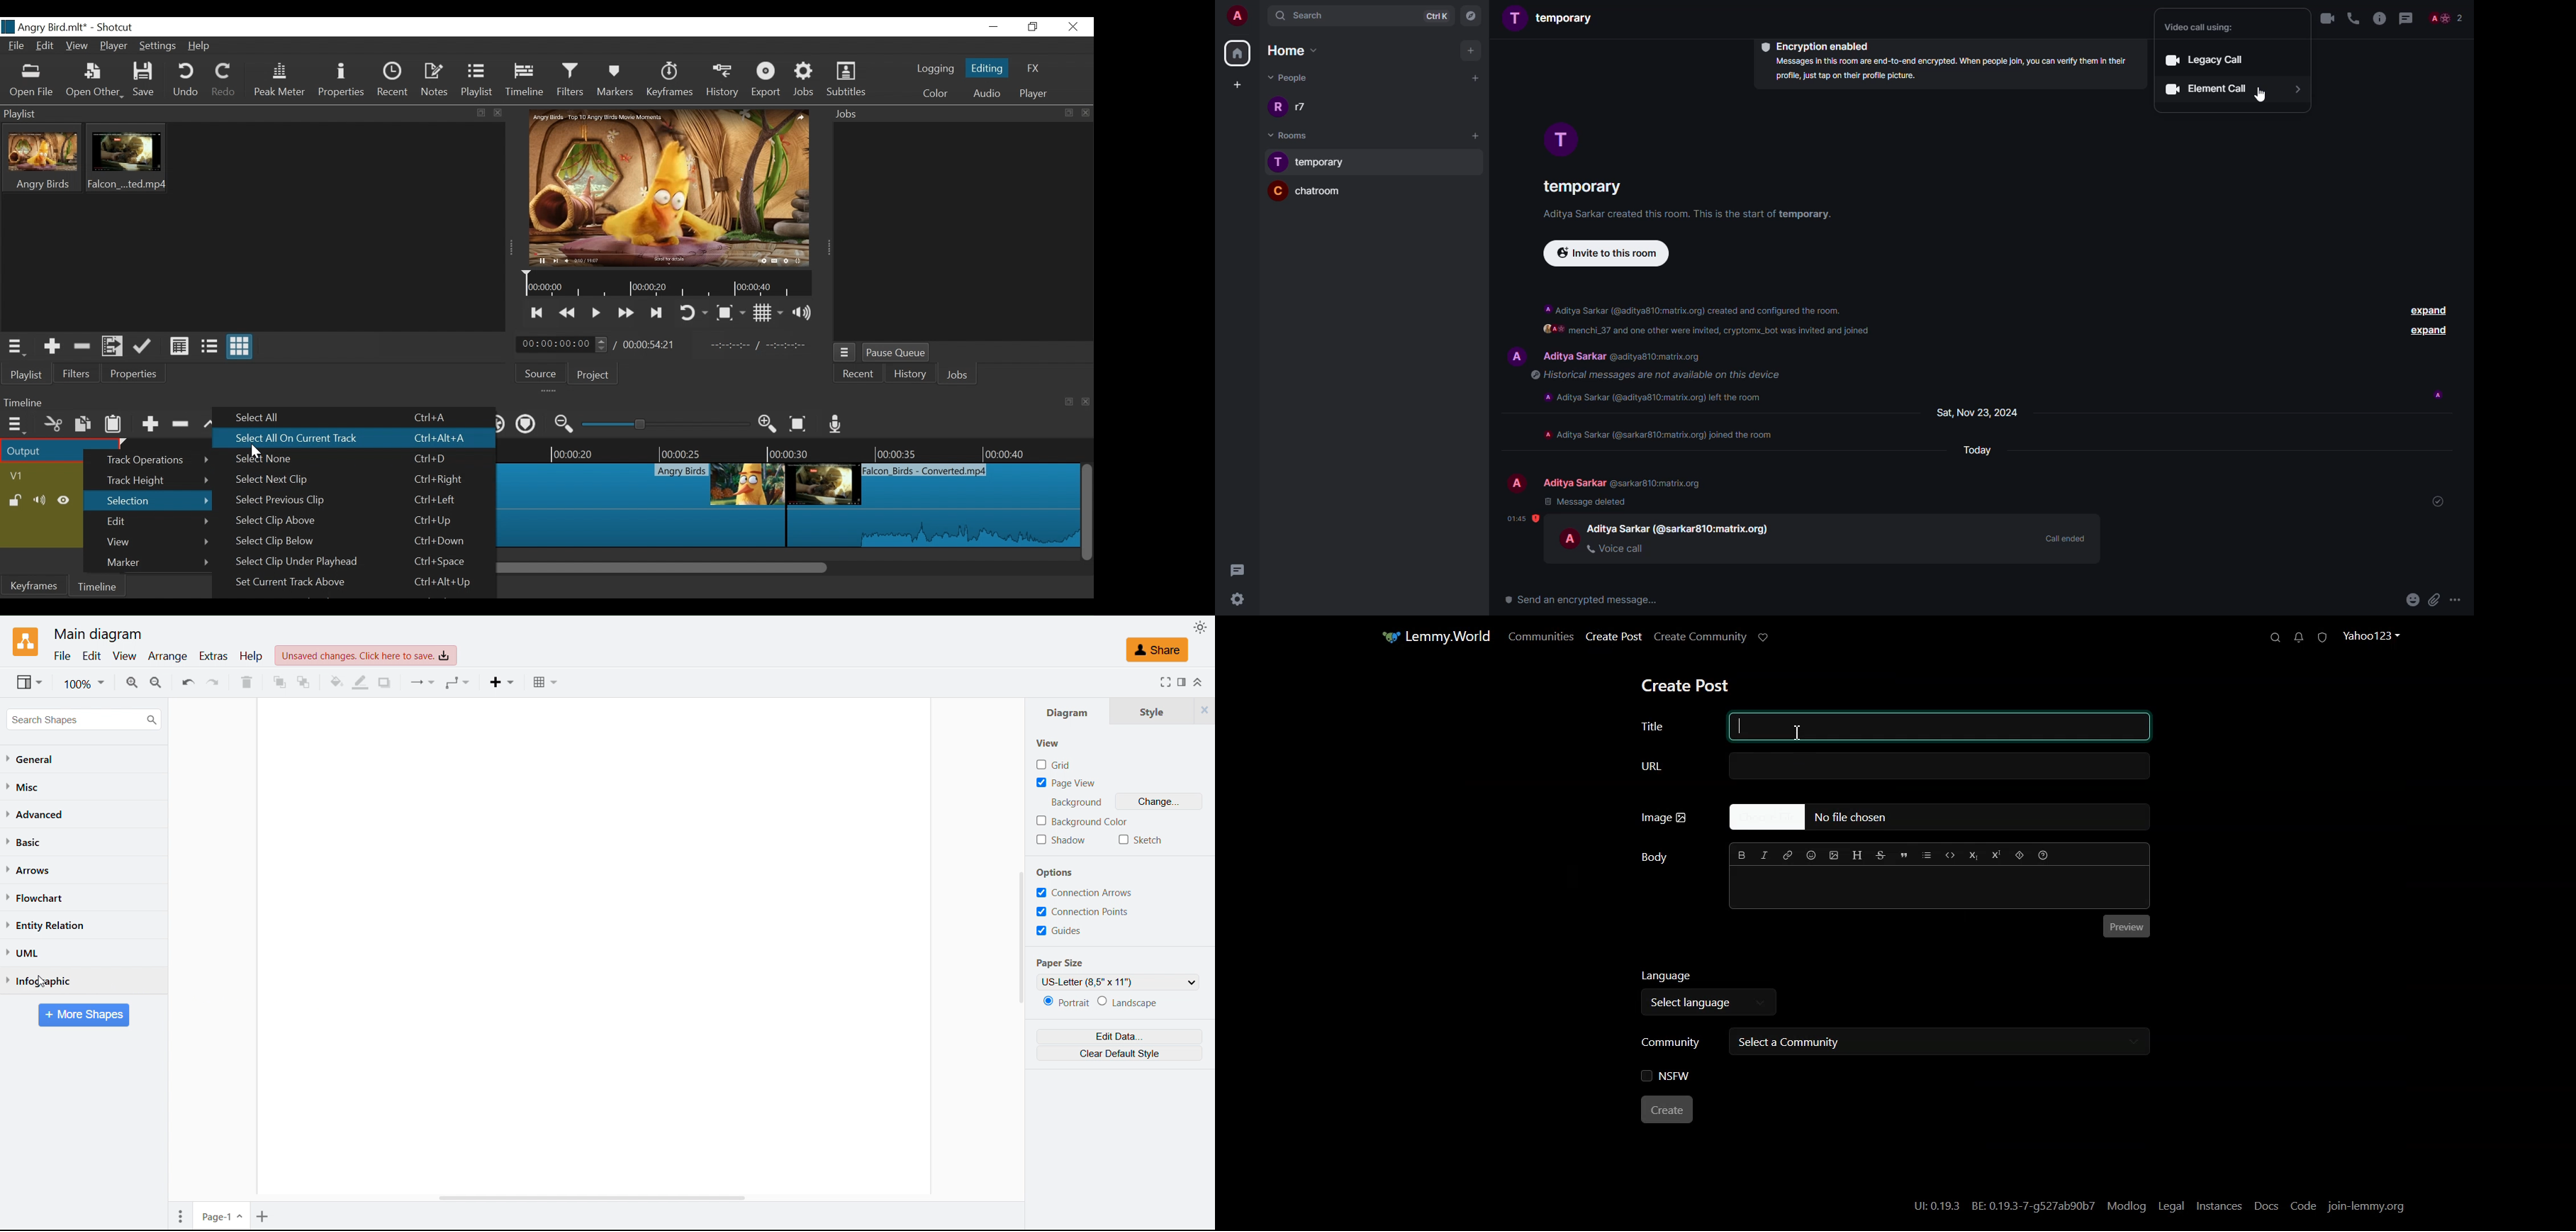 This screenshot has width=2576, height=1232. I want to click on Scroll bar, so click(781, 567).